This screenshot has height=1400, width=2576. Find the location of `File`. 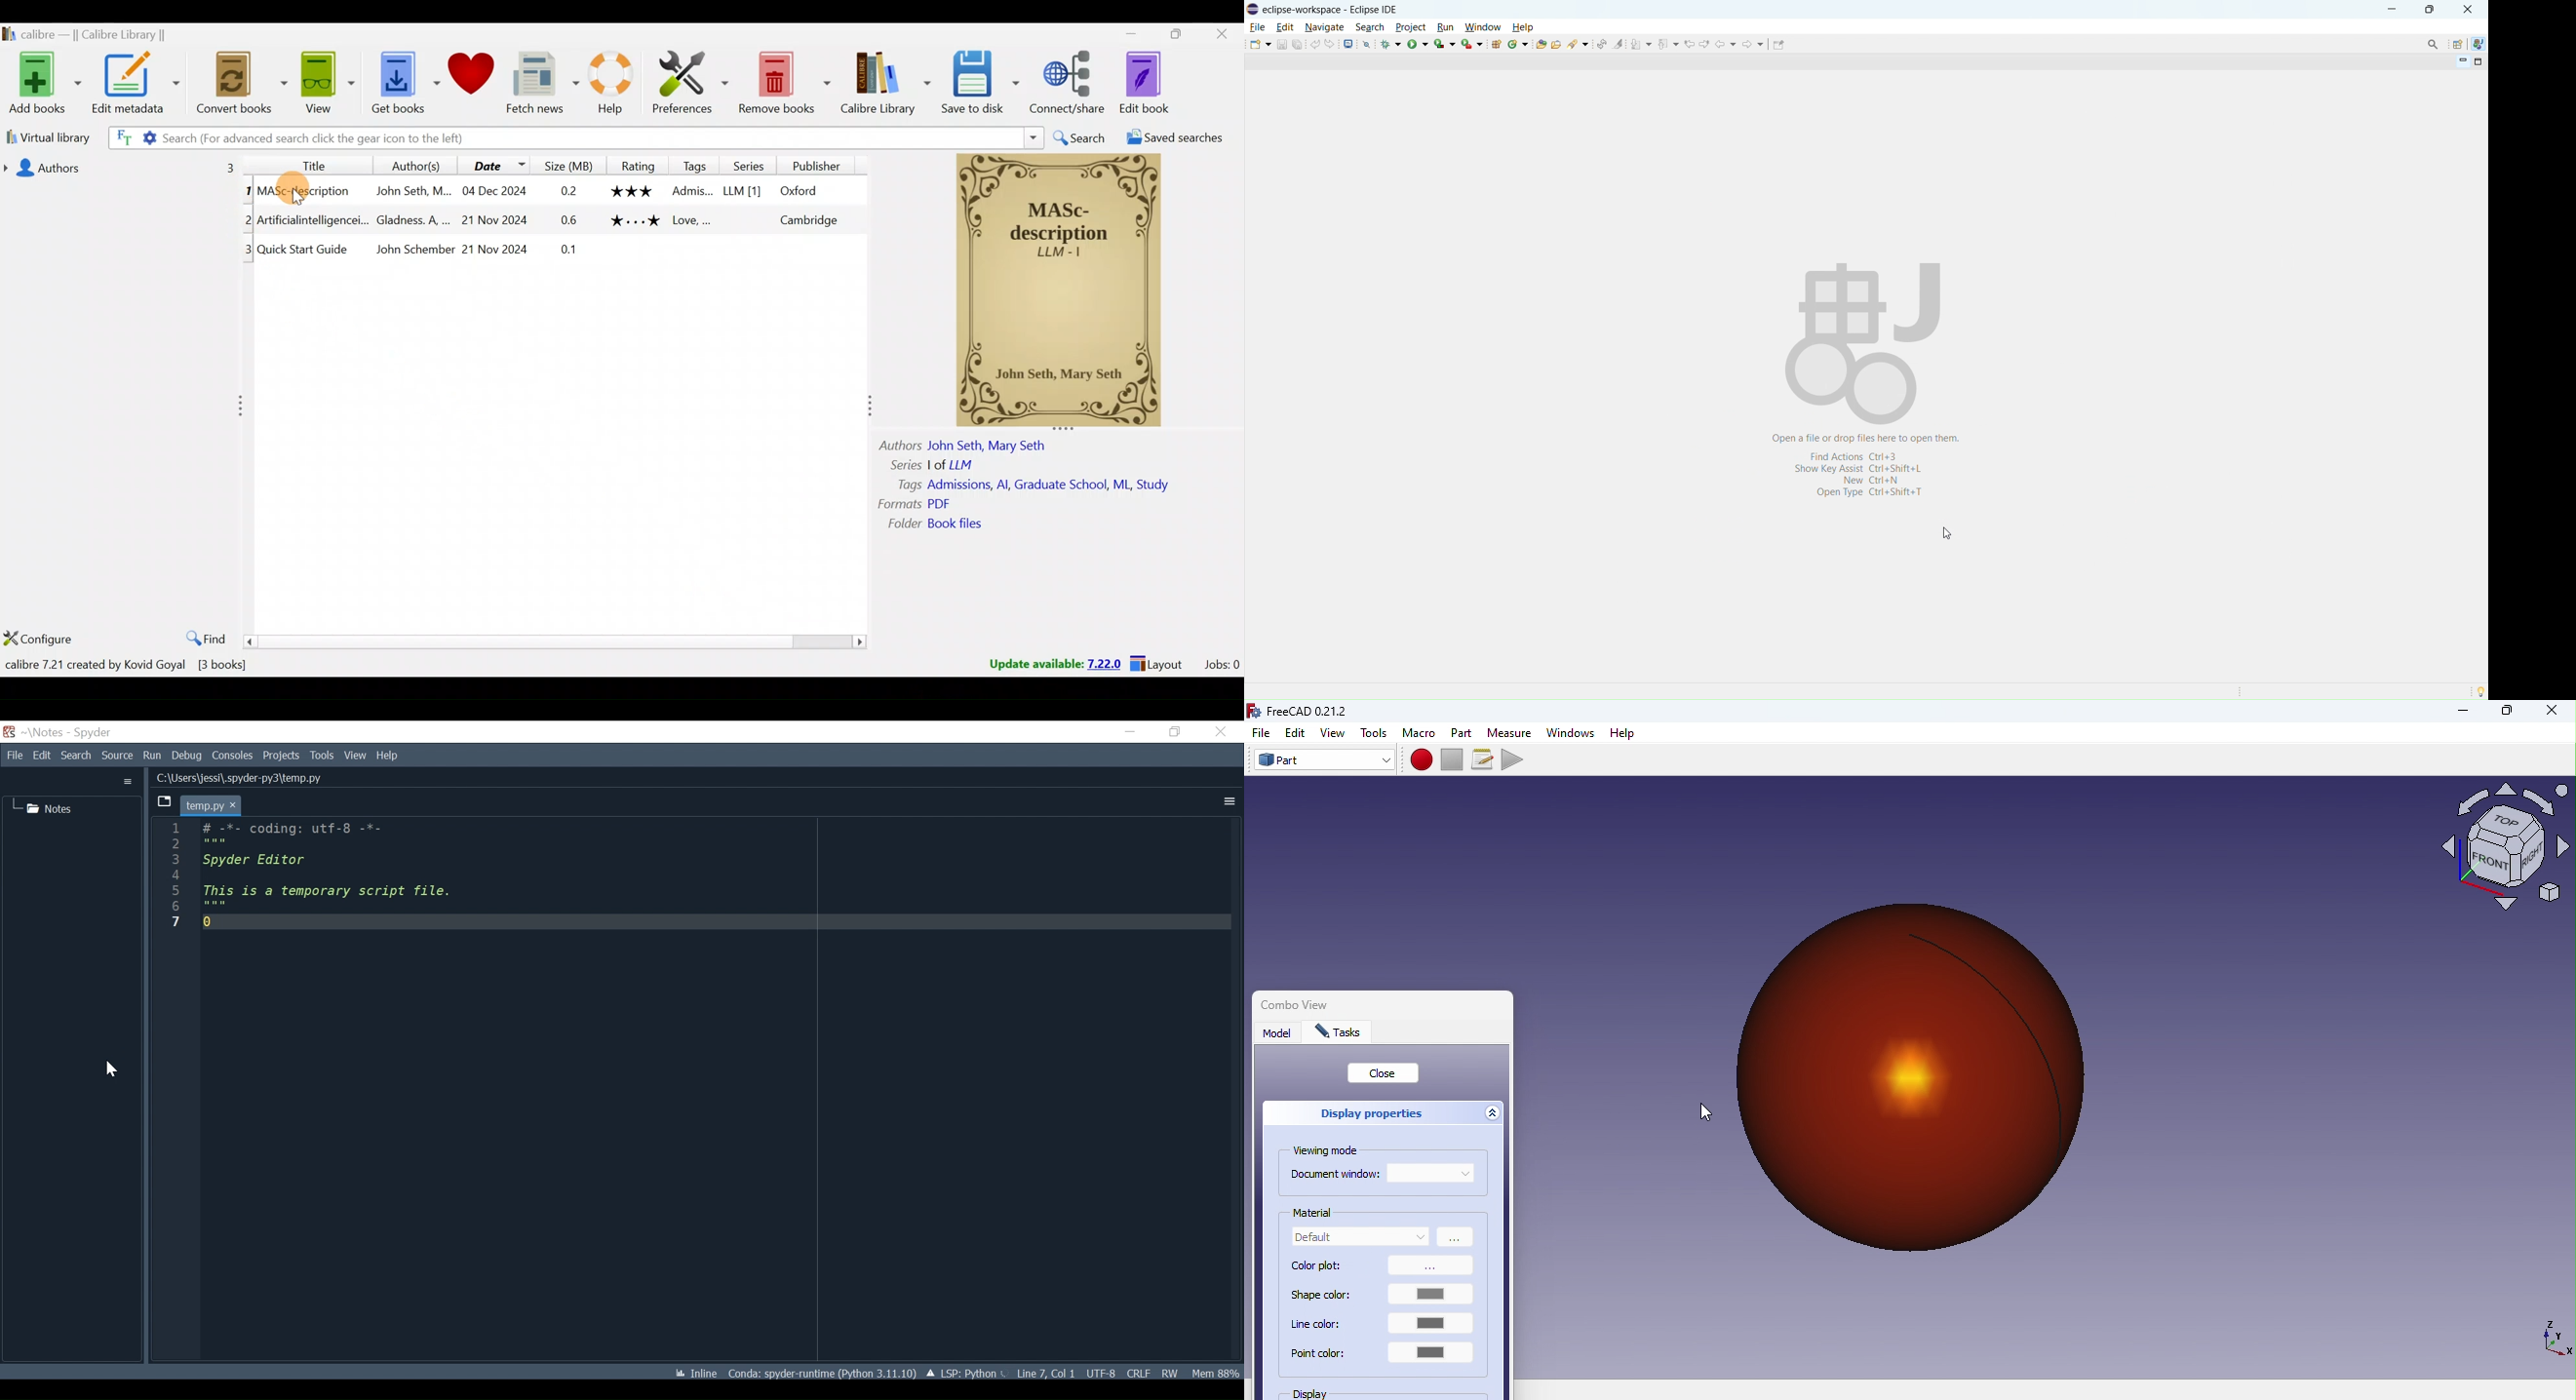

File is located at coordinates (1258, 733).